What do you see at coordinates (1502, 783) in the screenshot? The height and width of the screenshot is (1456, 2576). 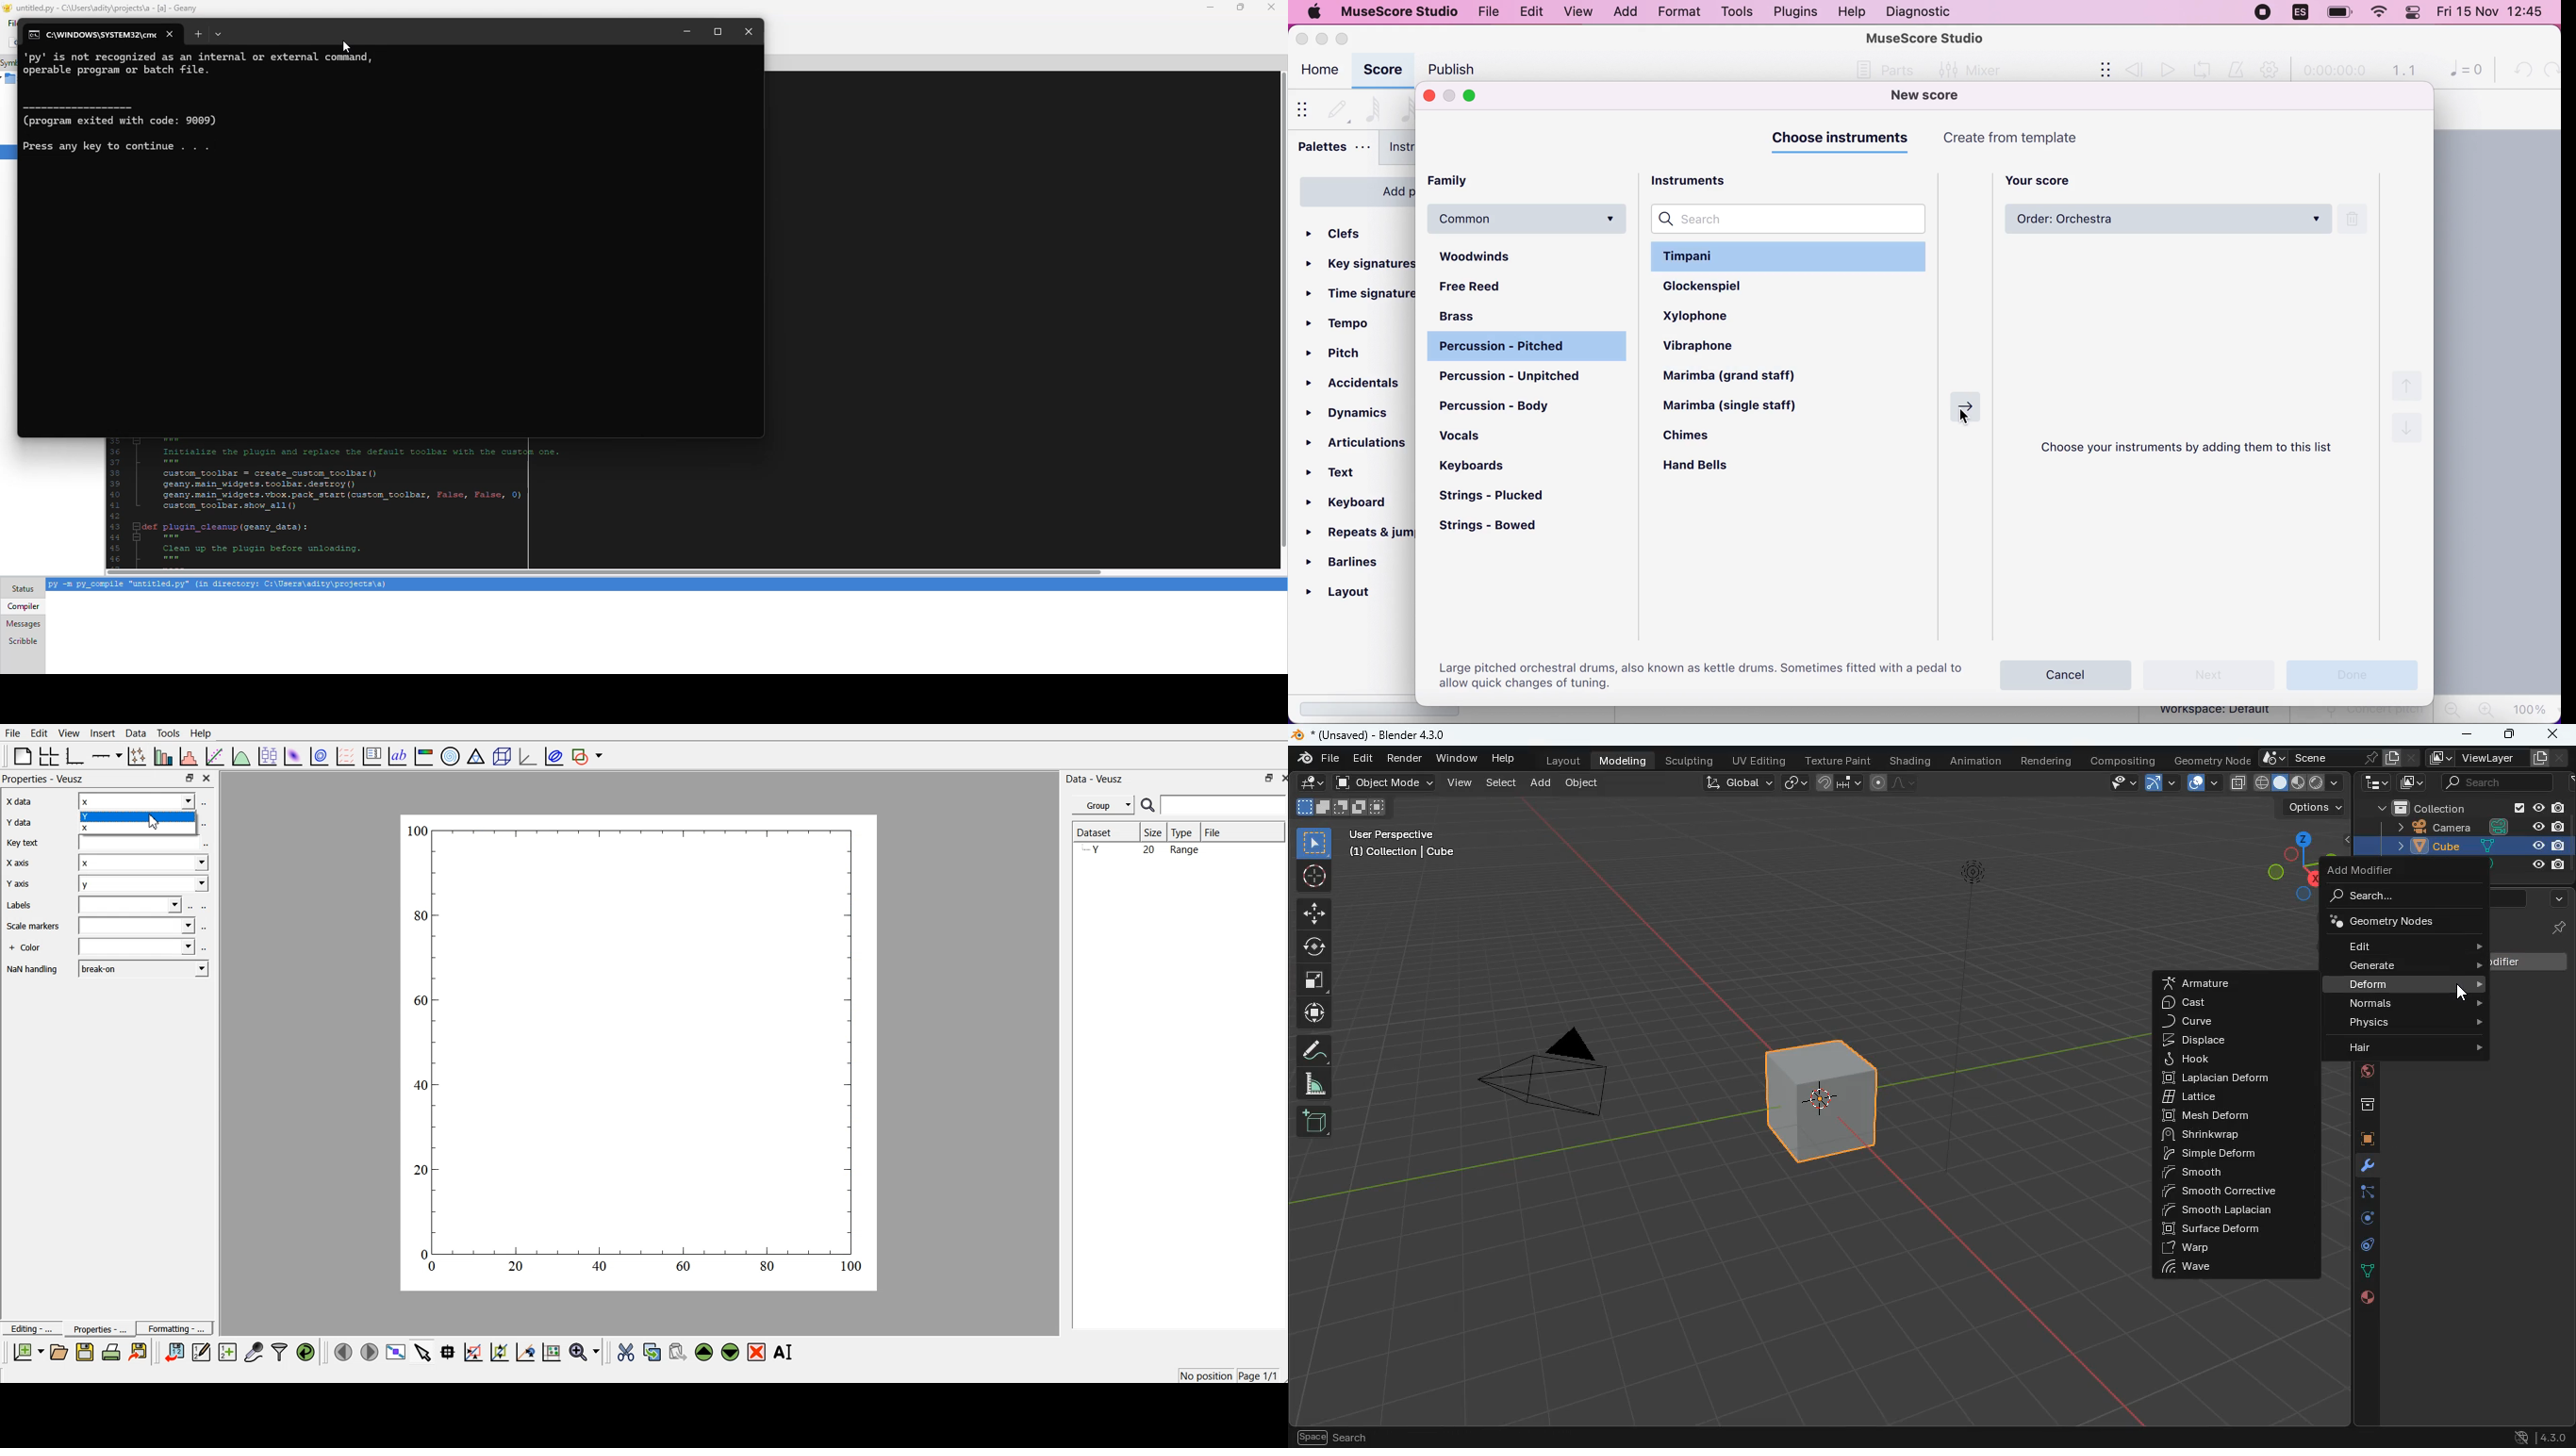 I see `select` at bounding box center [1502, 783].